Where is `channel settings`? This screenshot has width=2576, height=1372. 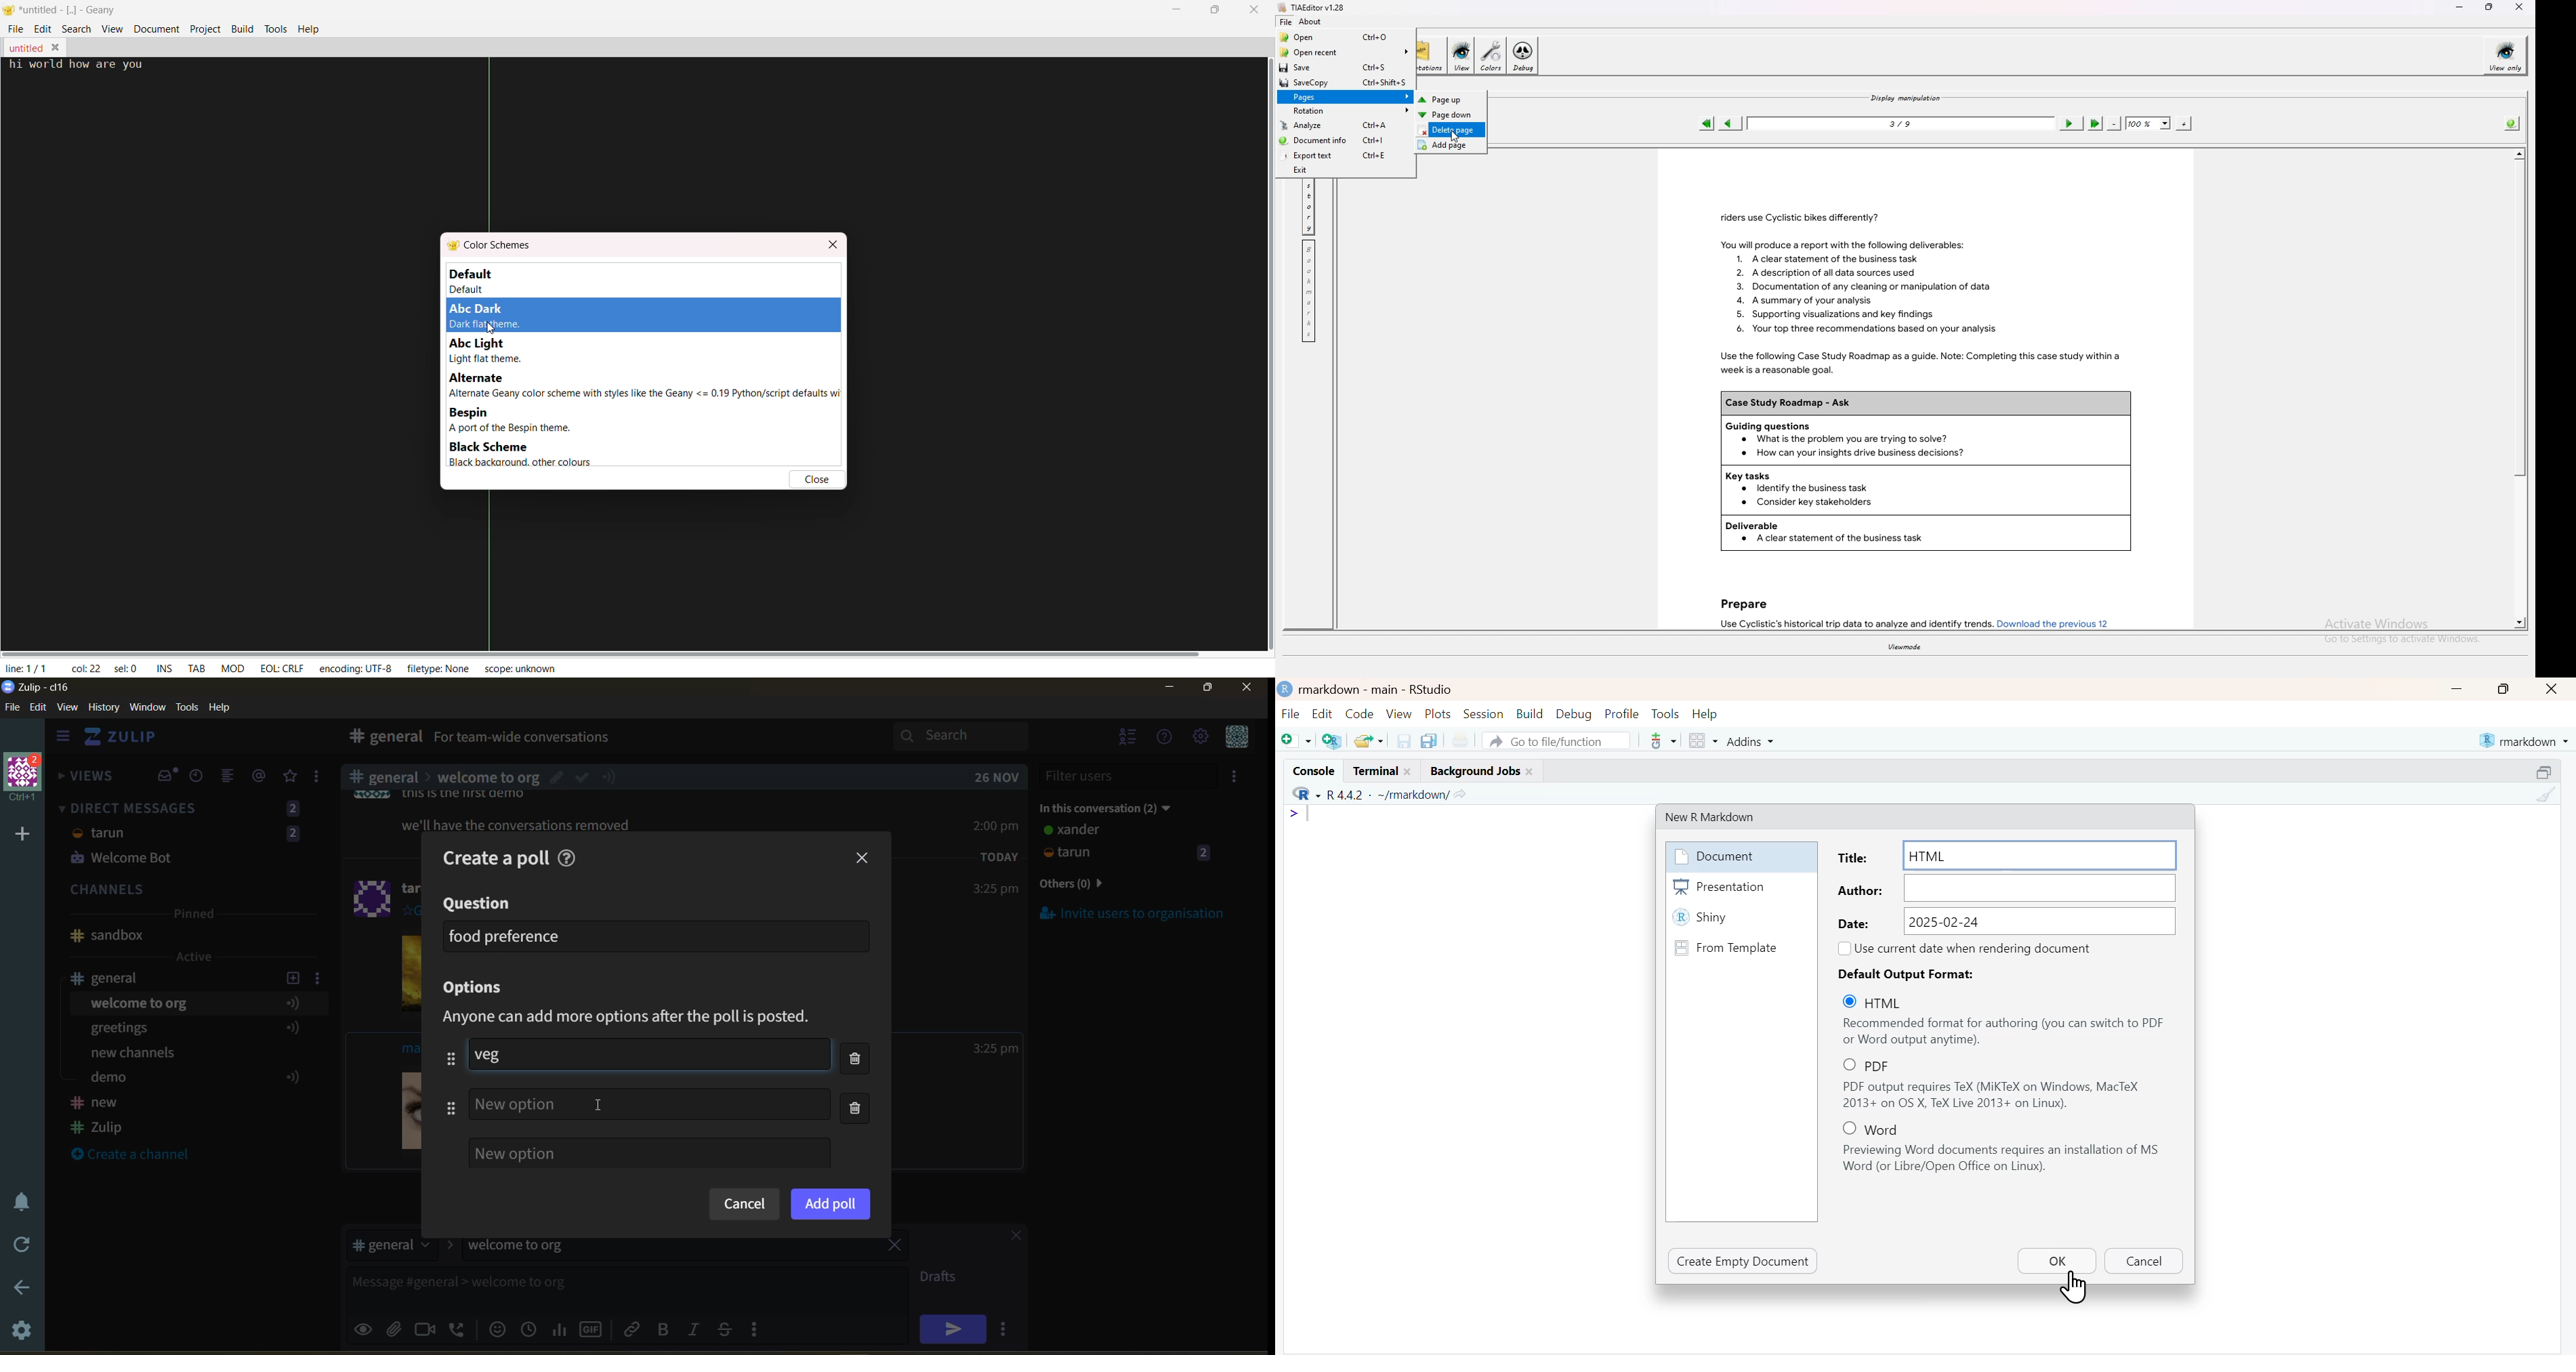 channel settings is located at coordinates (320, 977).